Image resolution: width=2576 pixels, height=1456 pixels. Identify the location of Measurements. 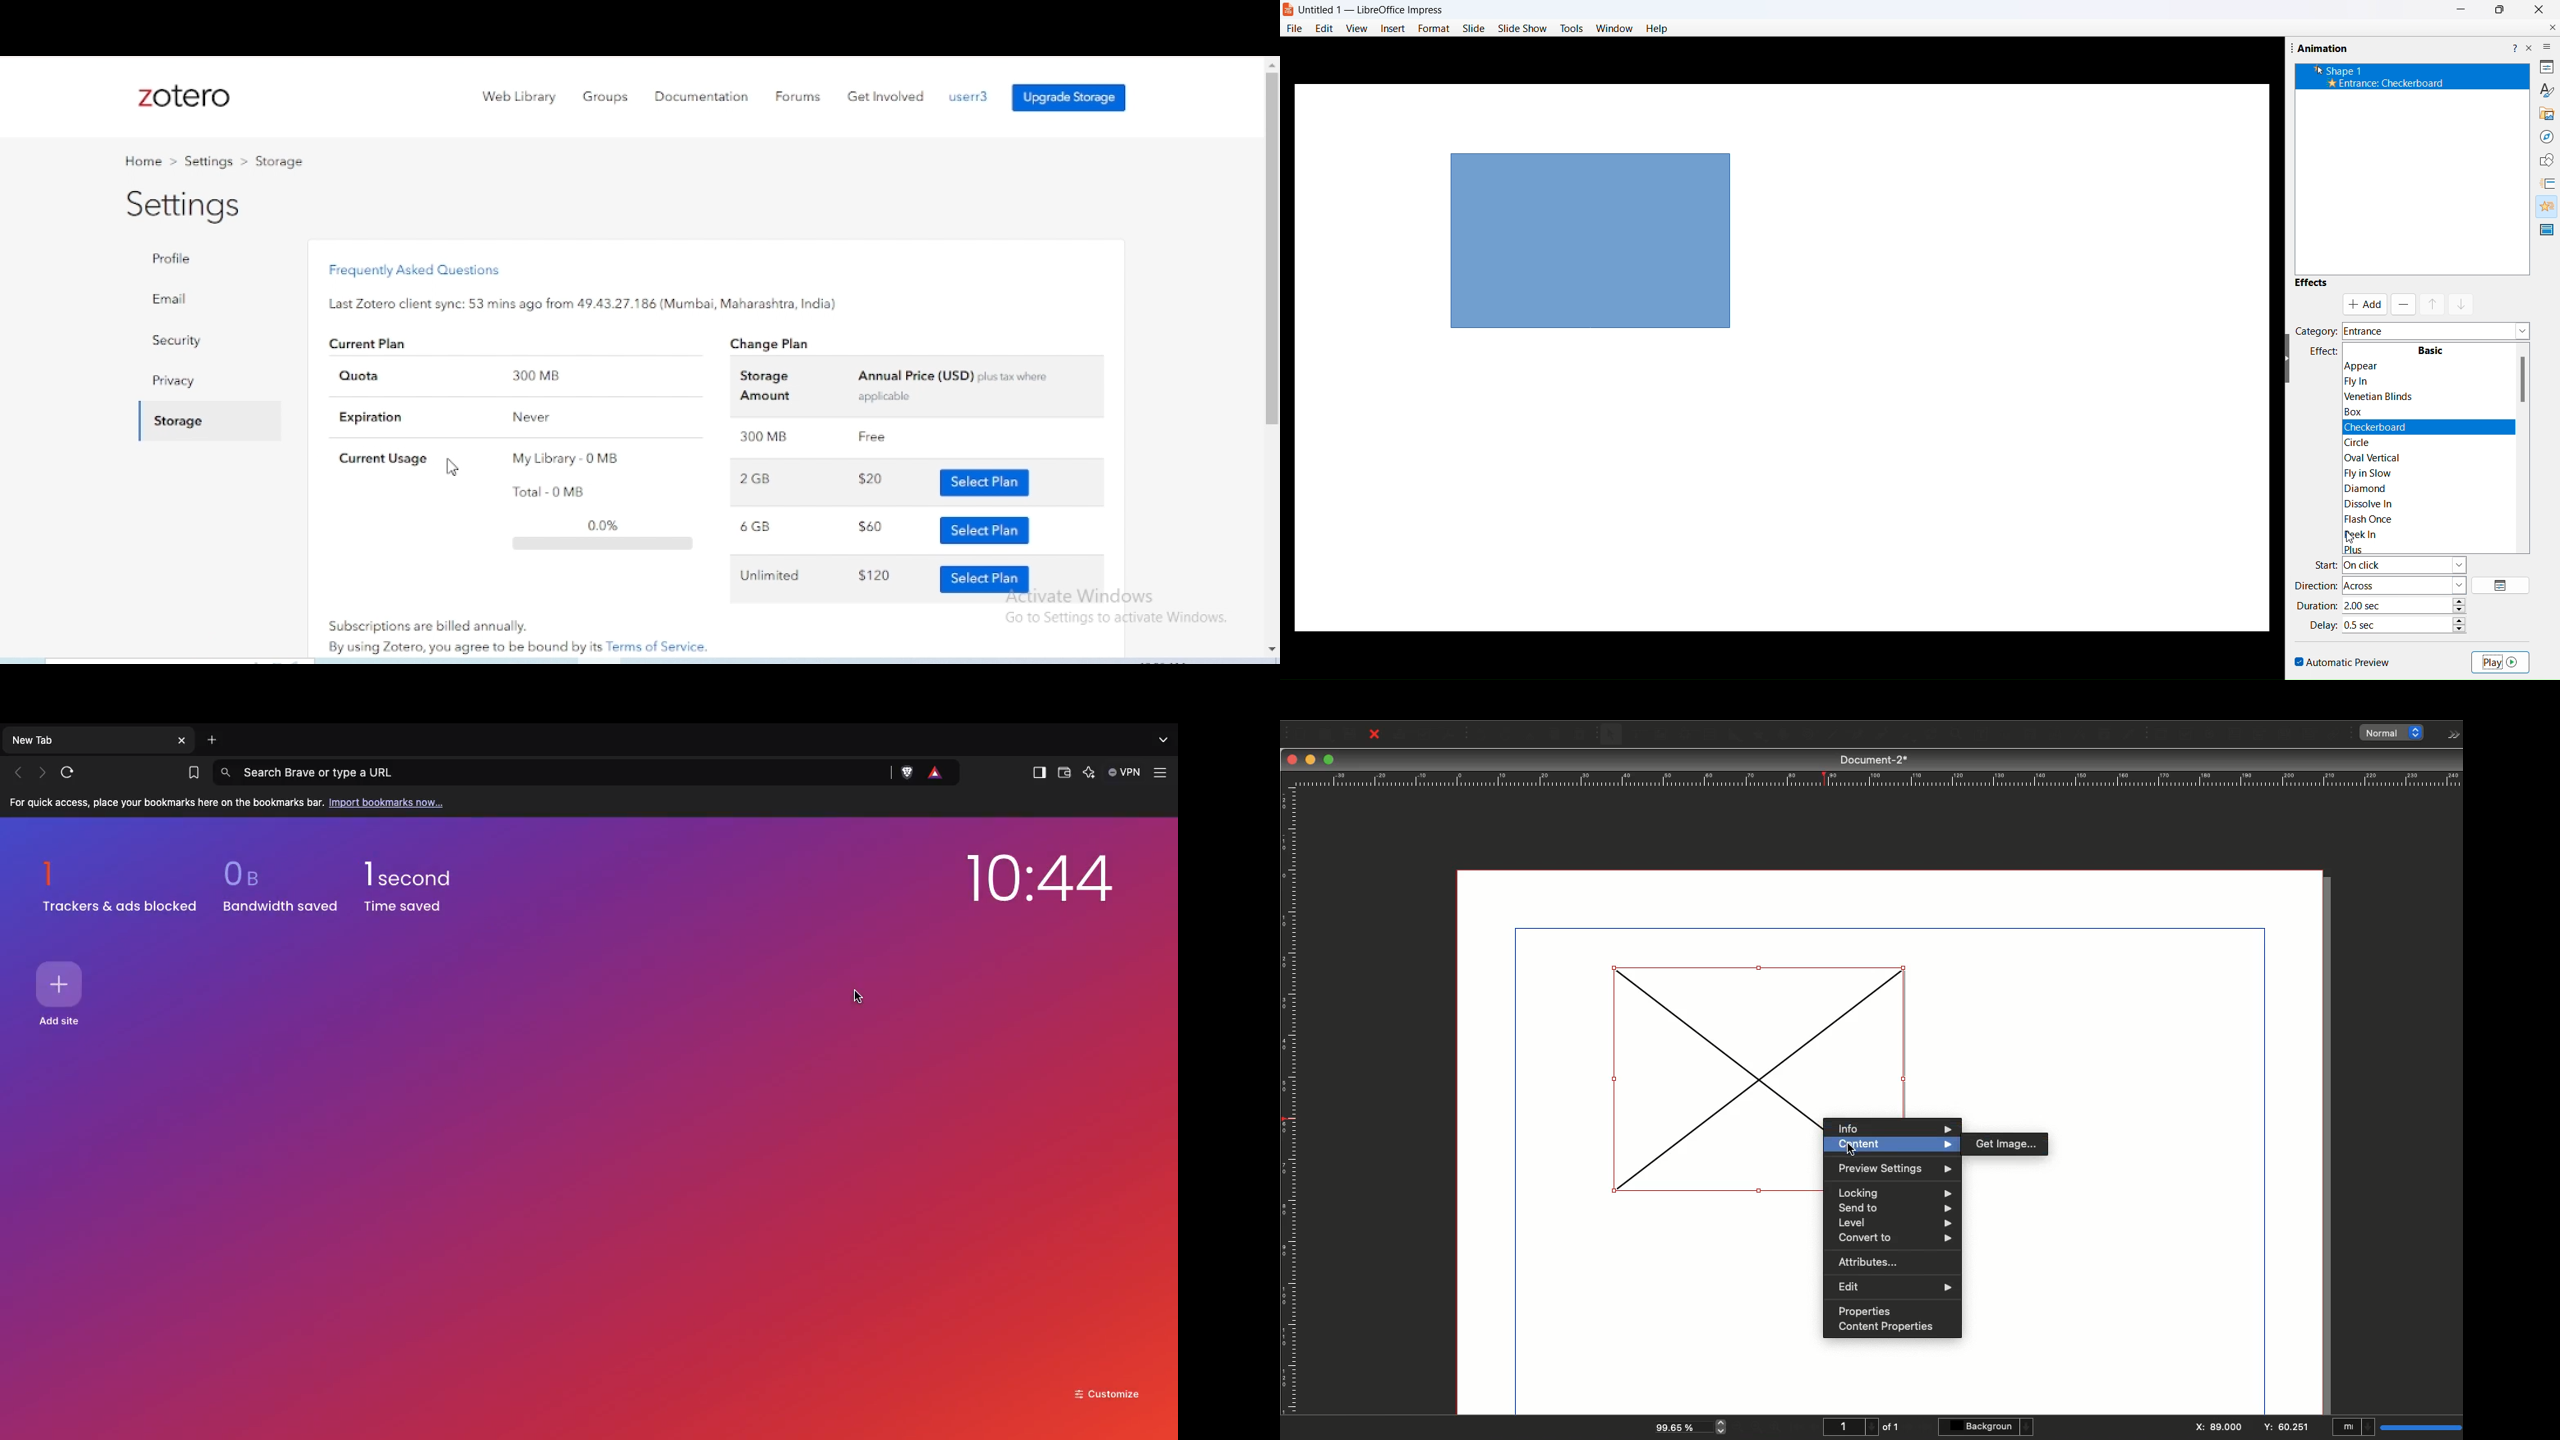
(2076, 735).